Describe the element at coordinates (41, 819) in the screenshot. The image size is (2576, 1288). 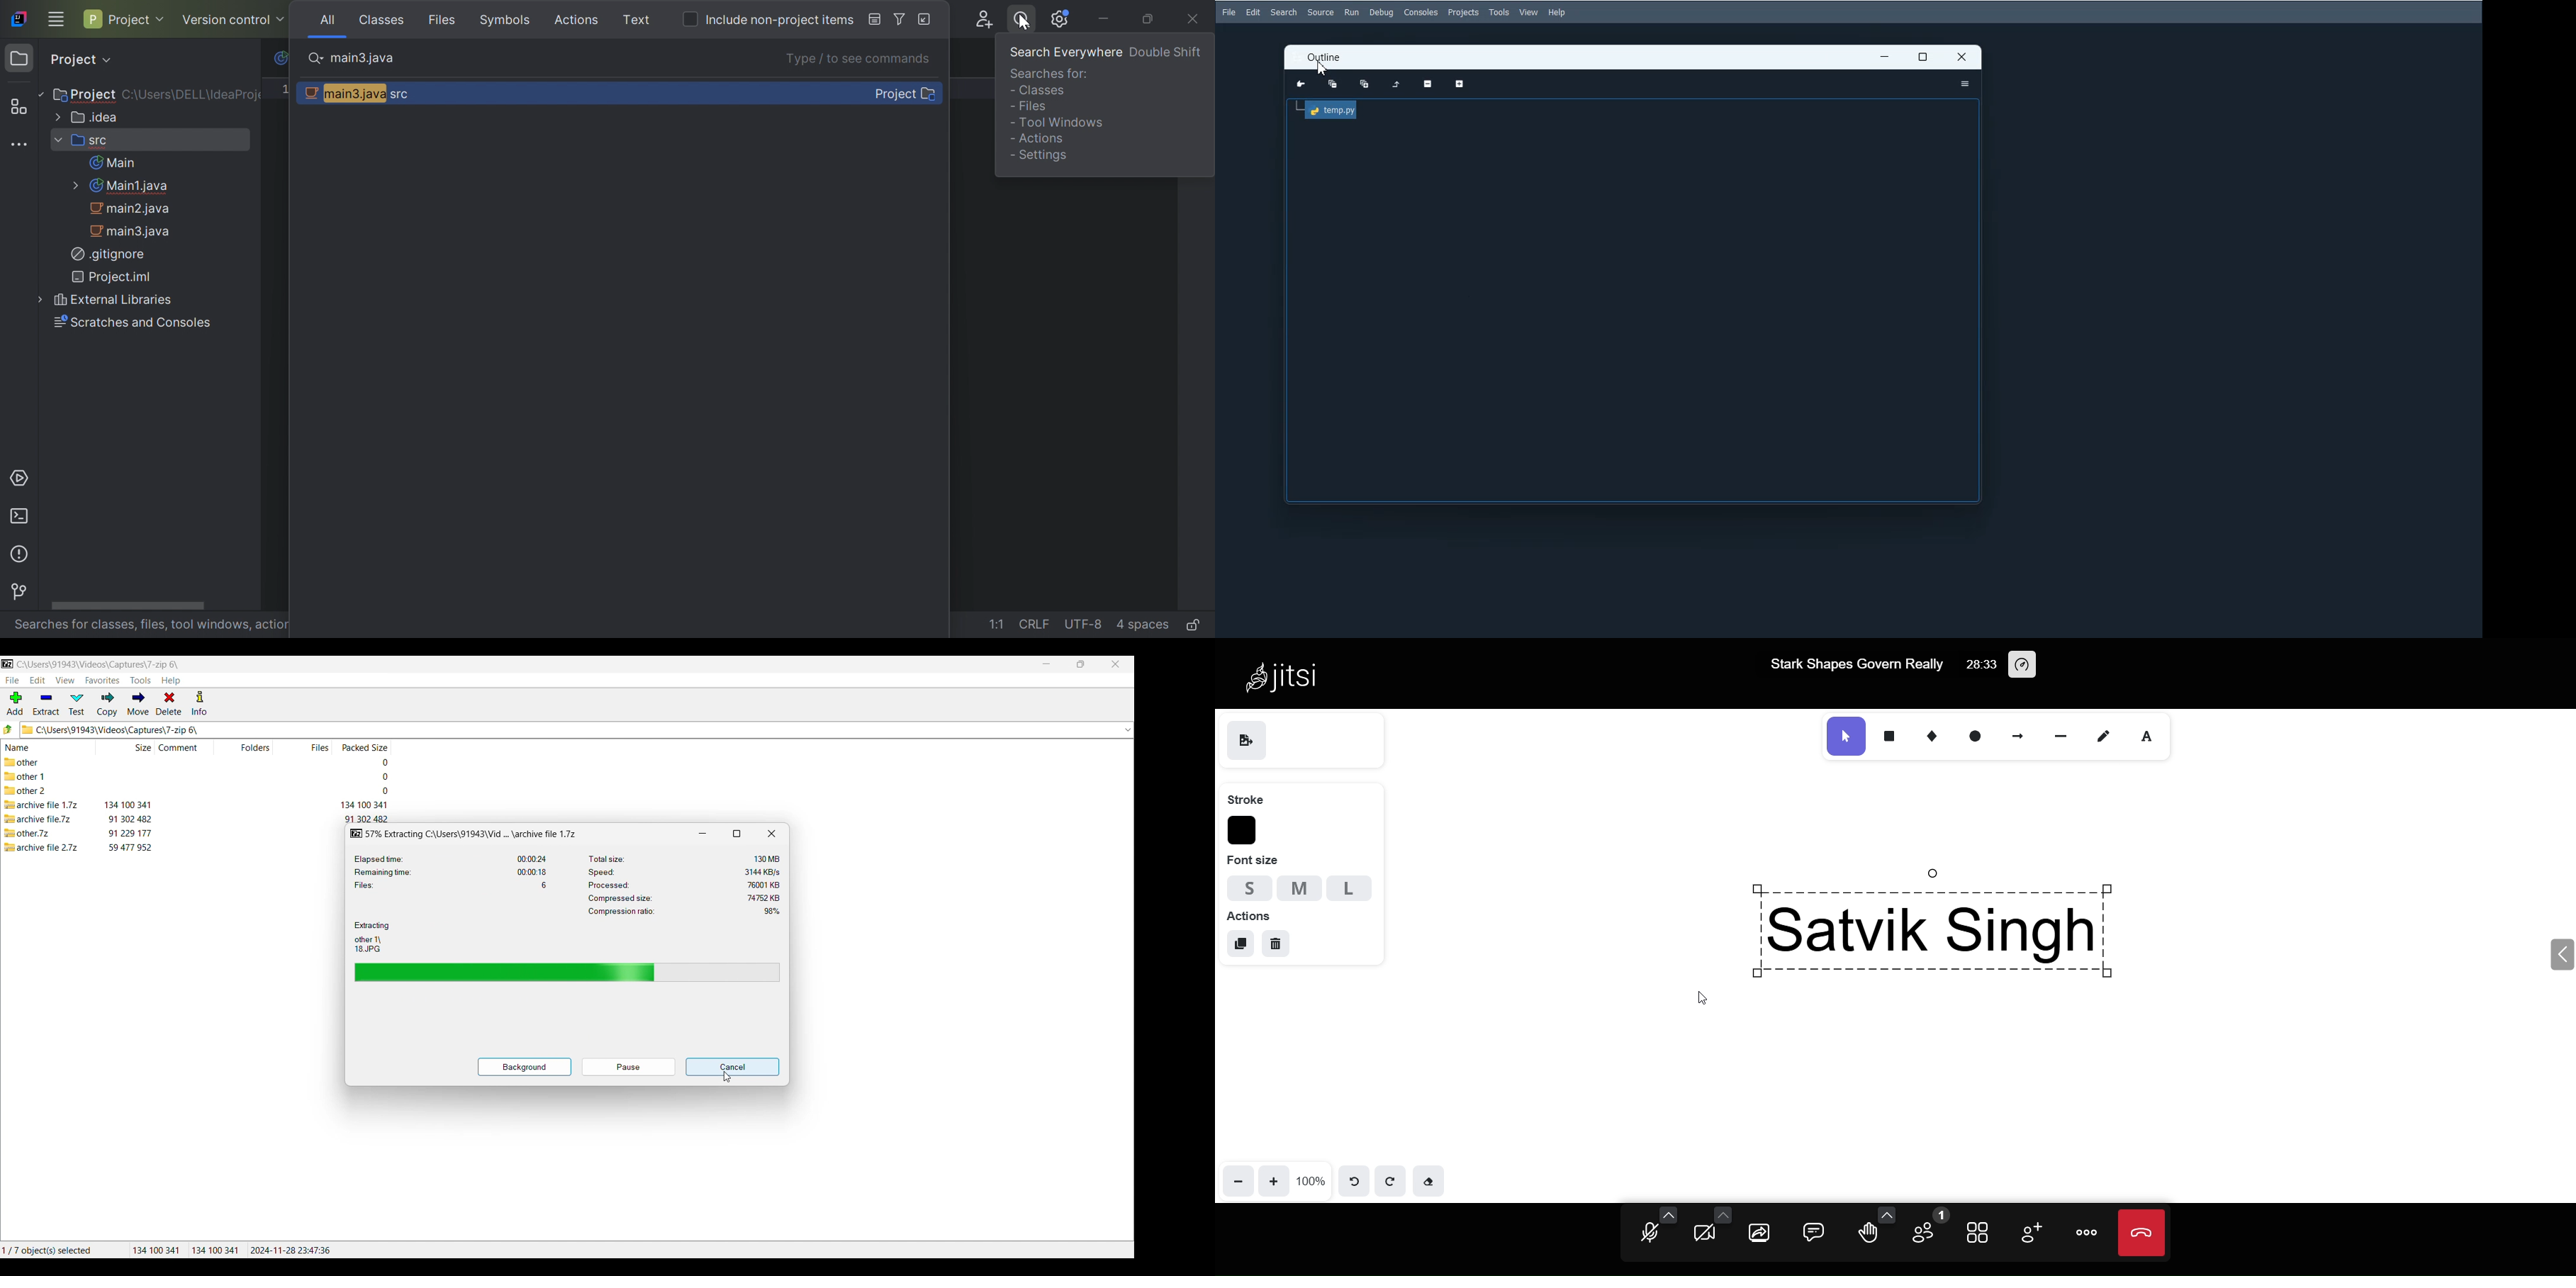
I see `archive file.7z` at that location.